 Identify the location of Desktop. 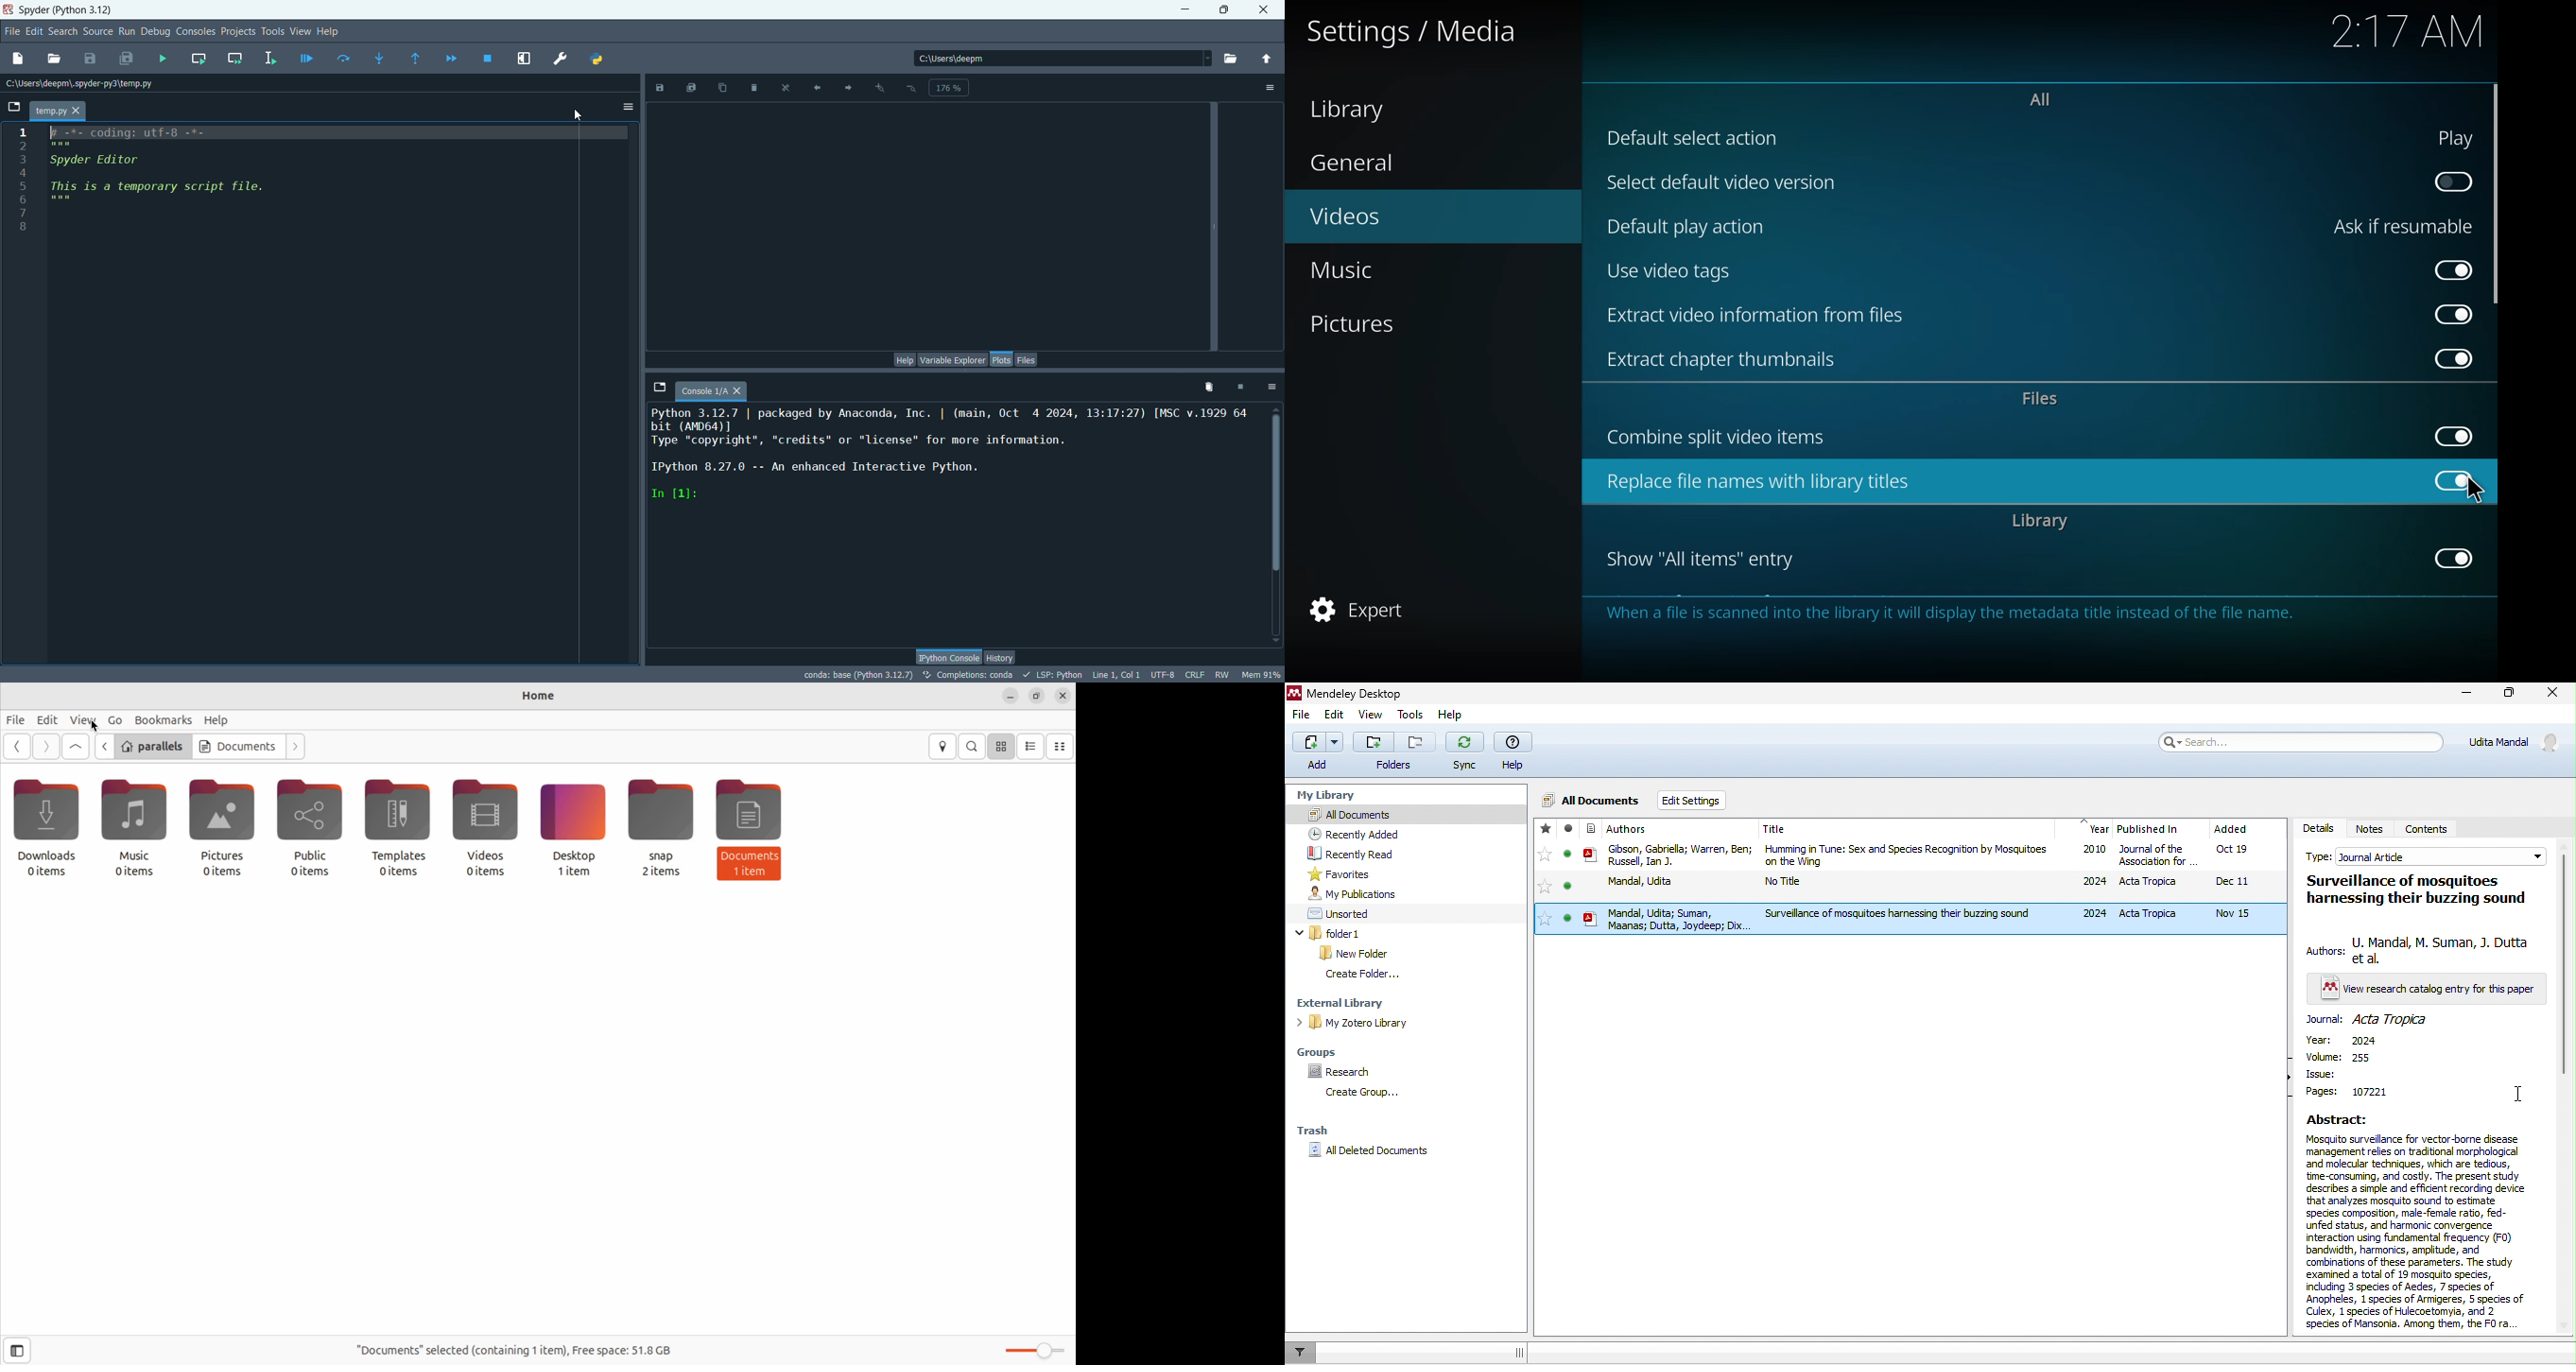
(572, 818).